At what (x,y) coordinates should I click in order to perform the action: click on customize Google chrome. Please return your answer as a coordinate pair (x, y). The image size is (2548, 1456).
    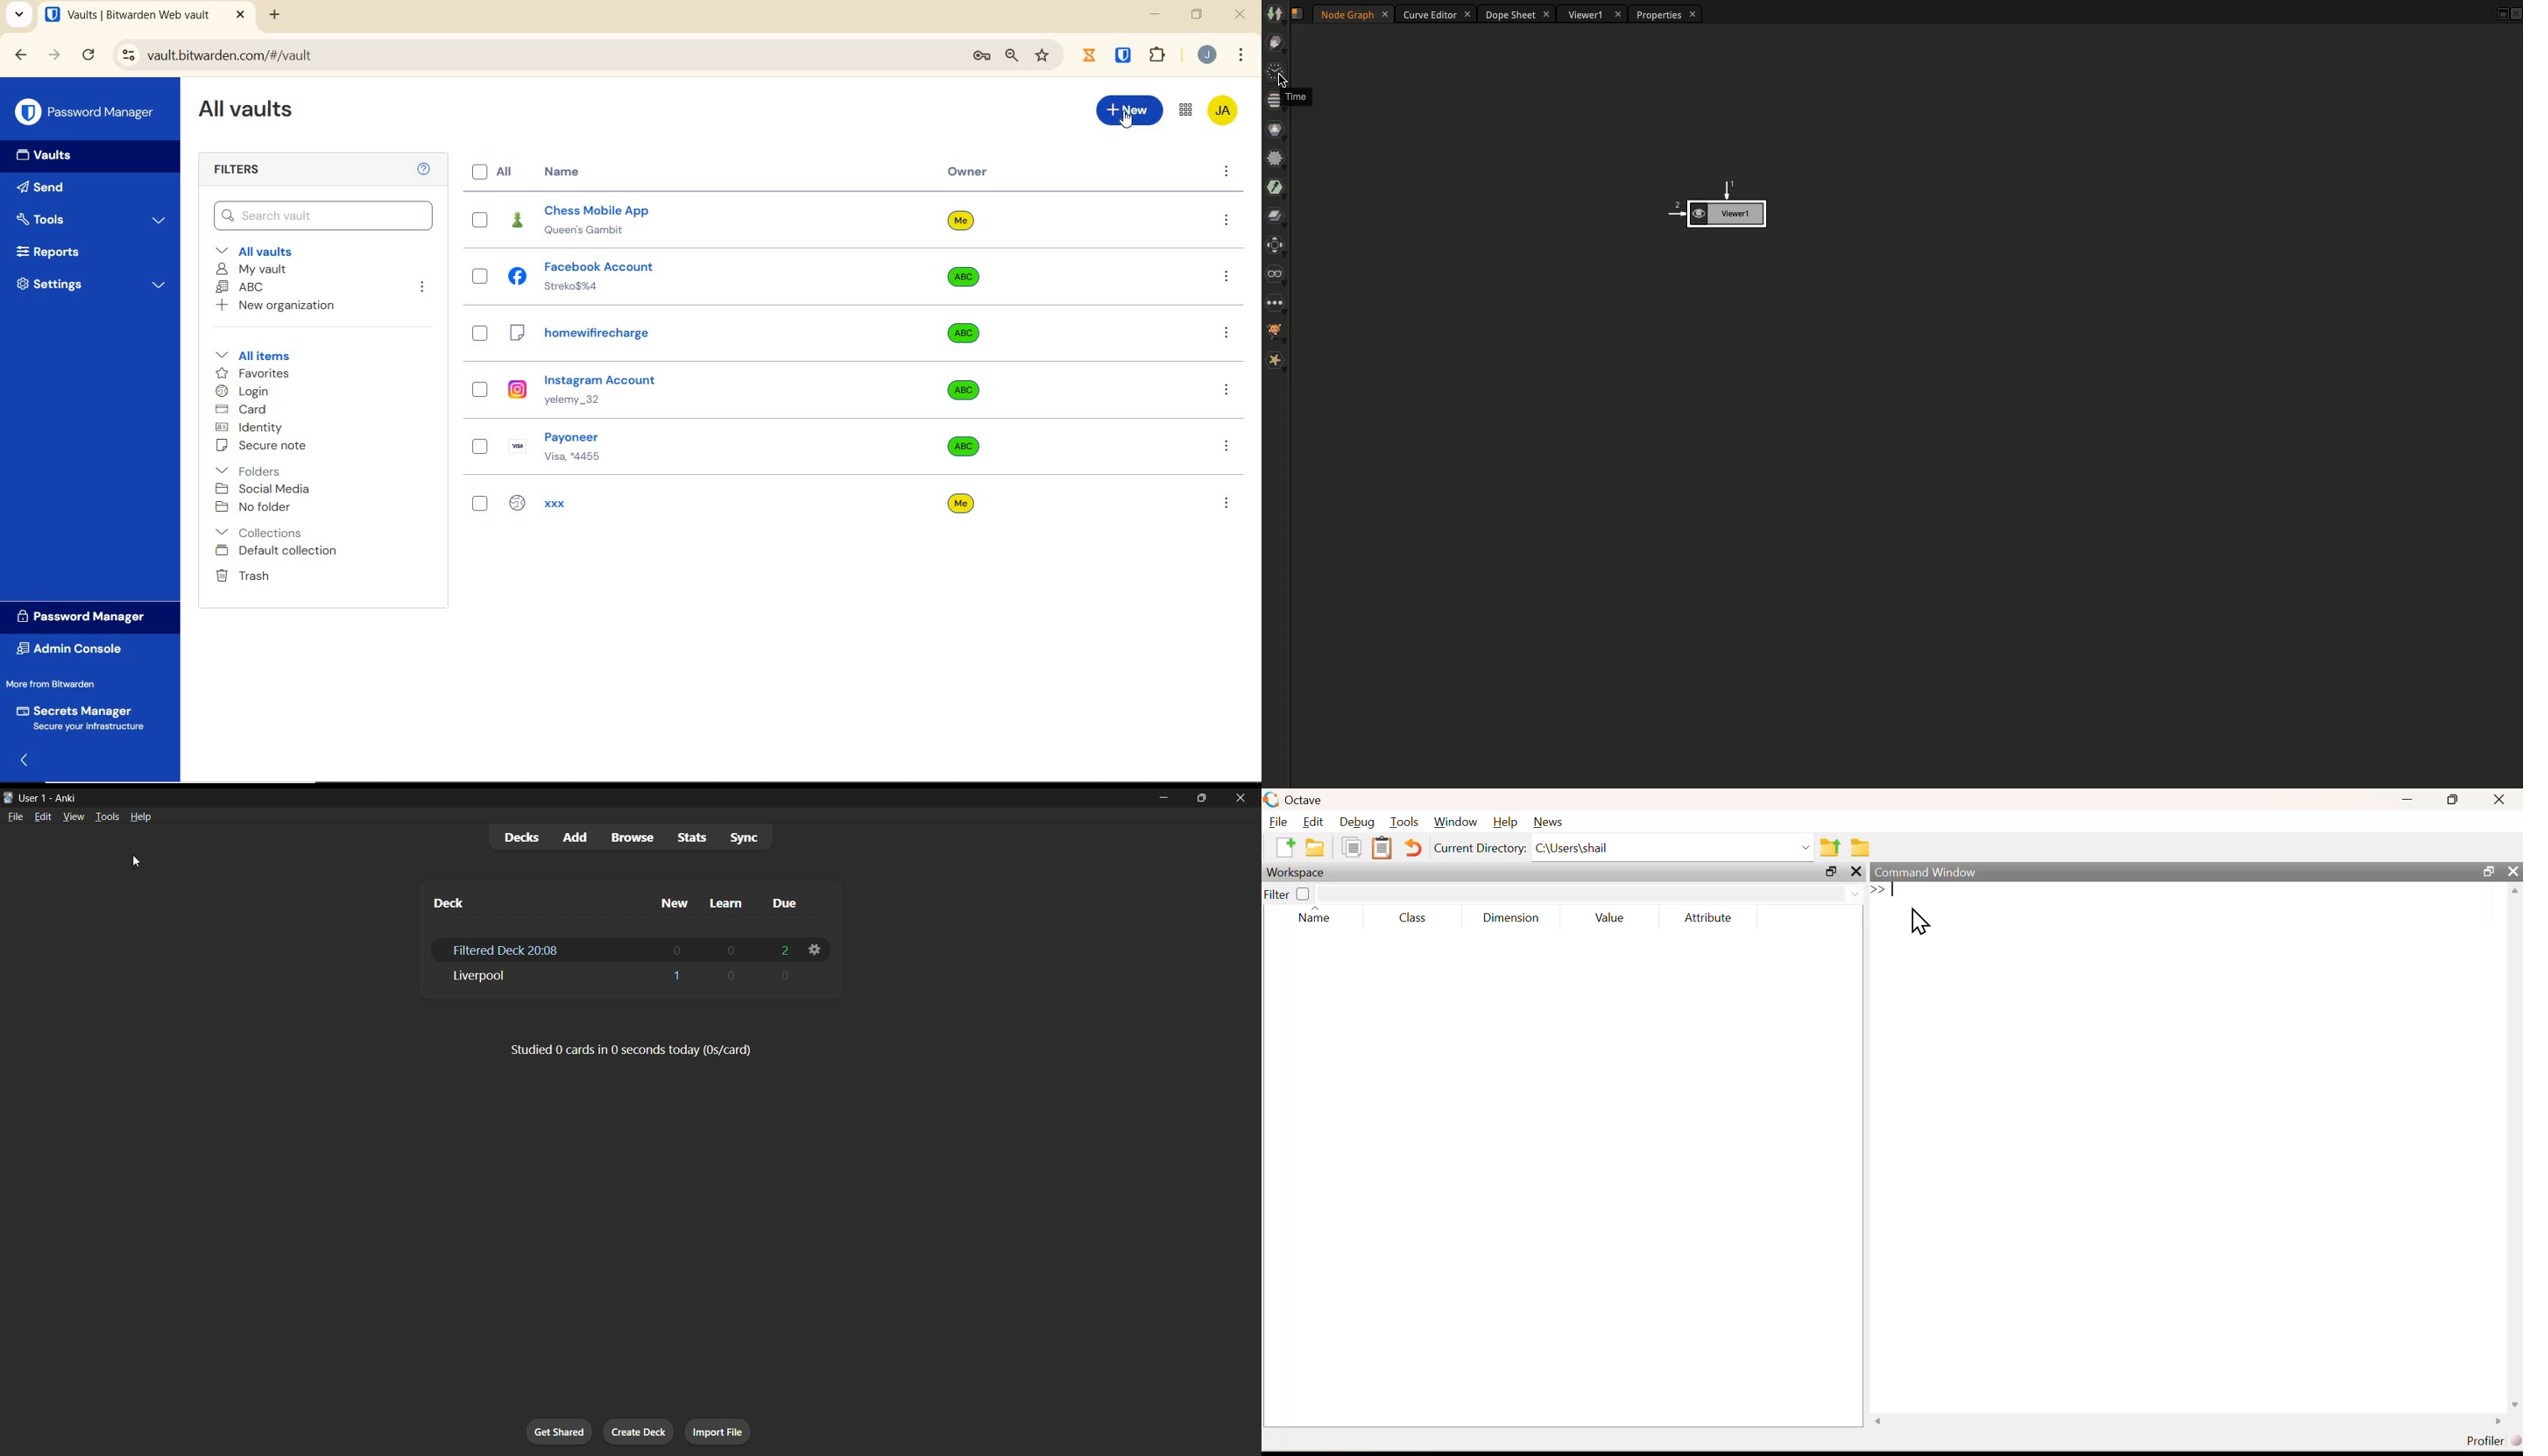
    Looking at the image, I should click on (1241, 55).